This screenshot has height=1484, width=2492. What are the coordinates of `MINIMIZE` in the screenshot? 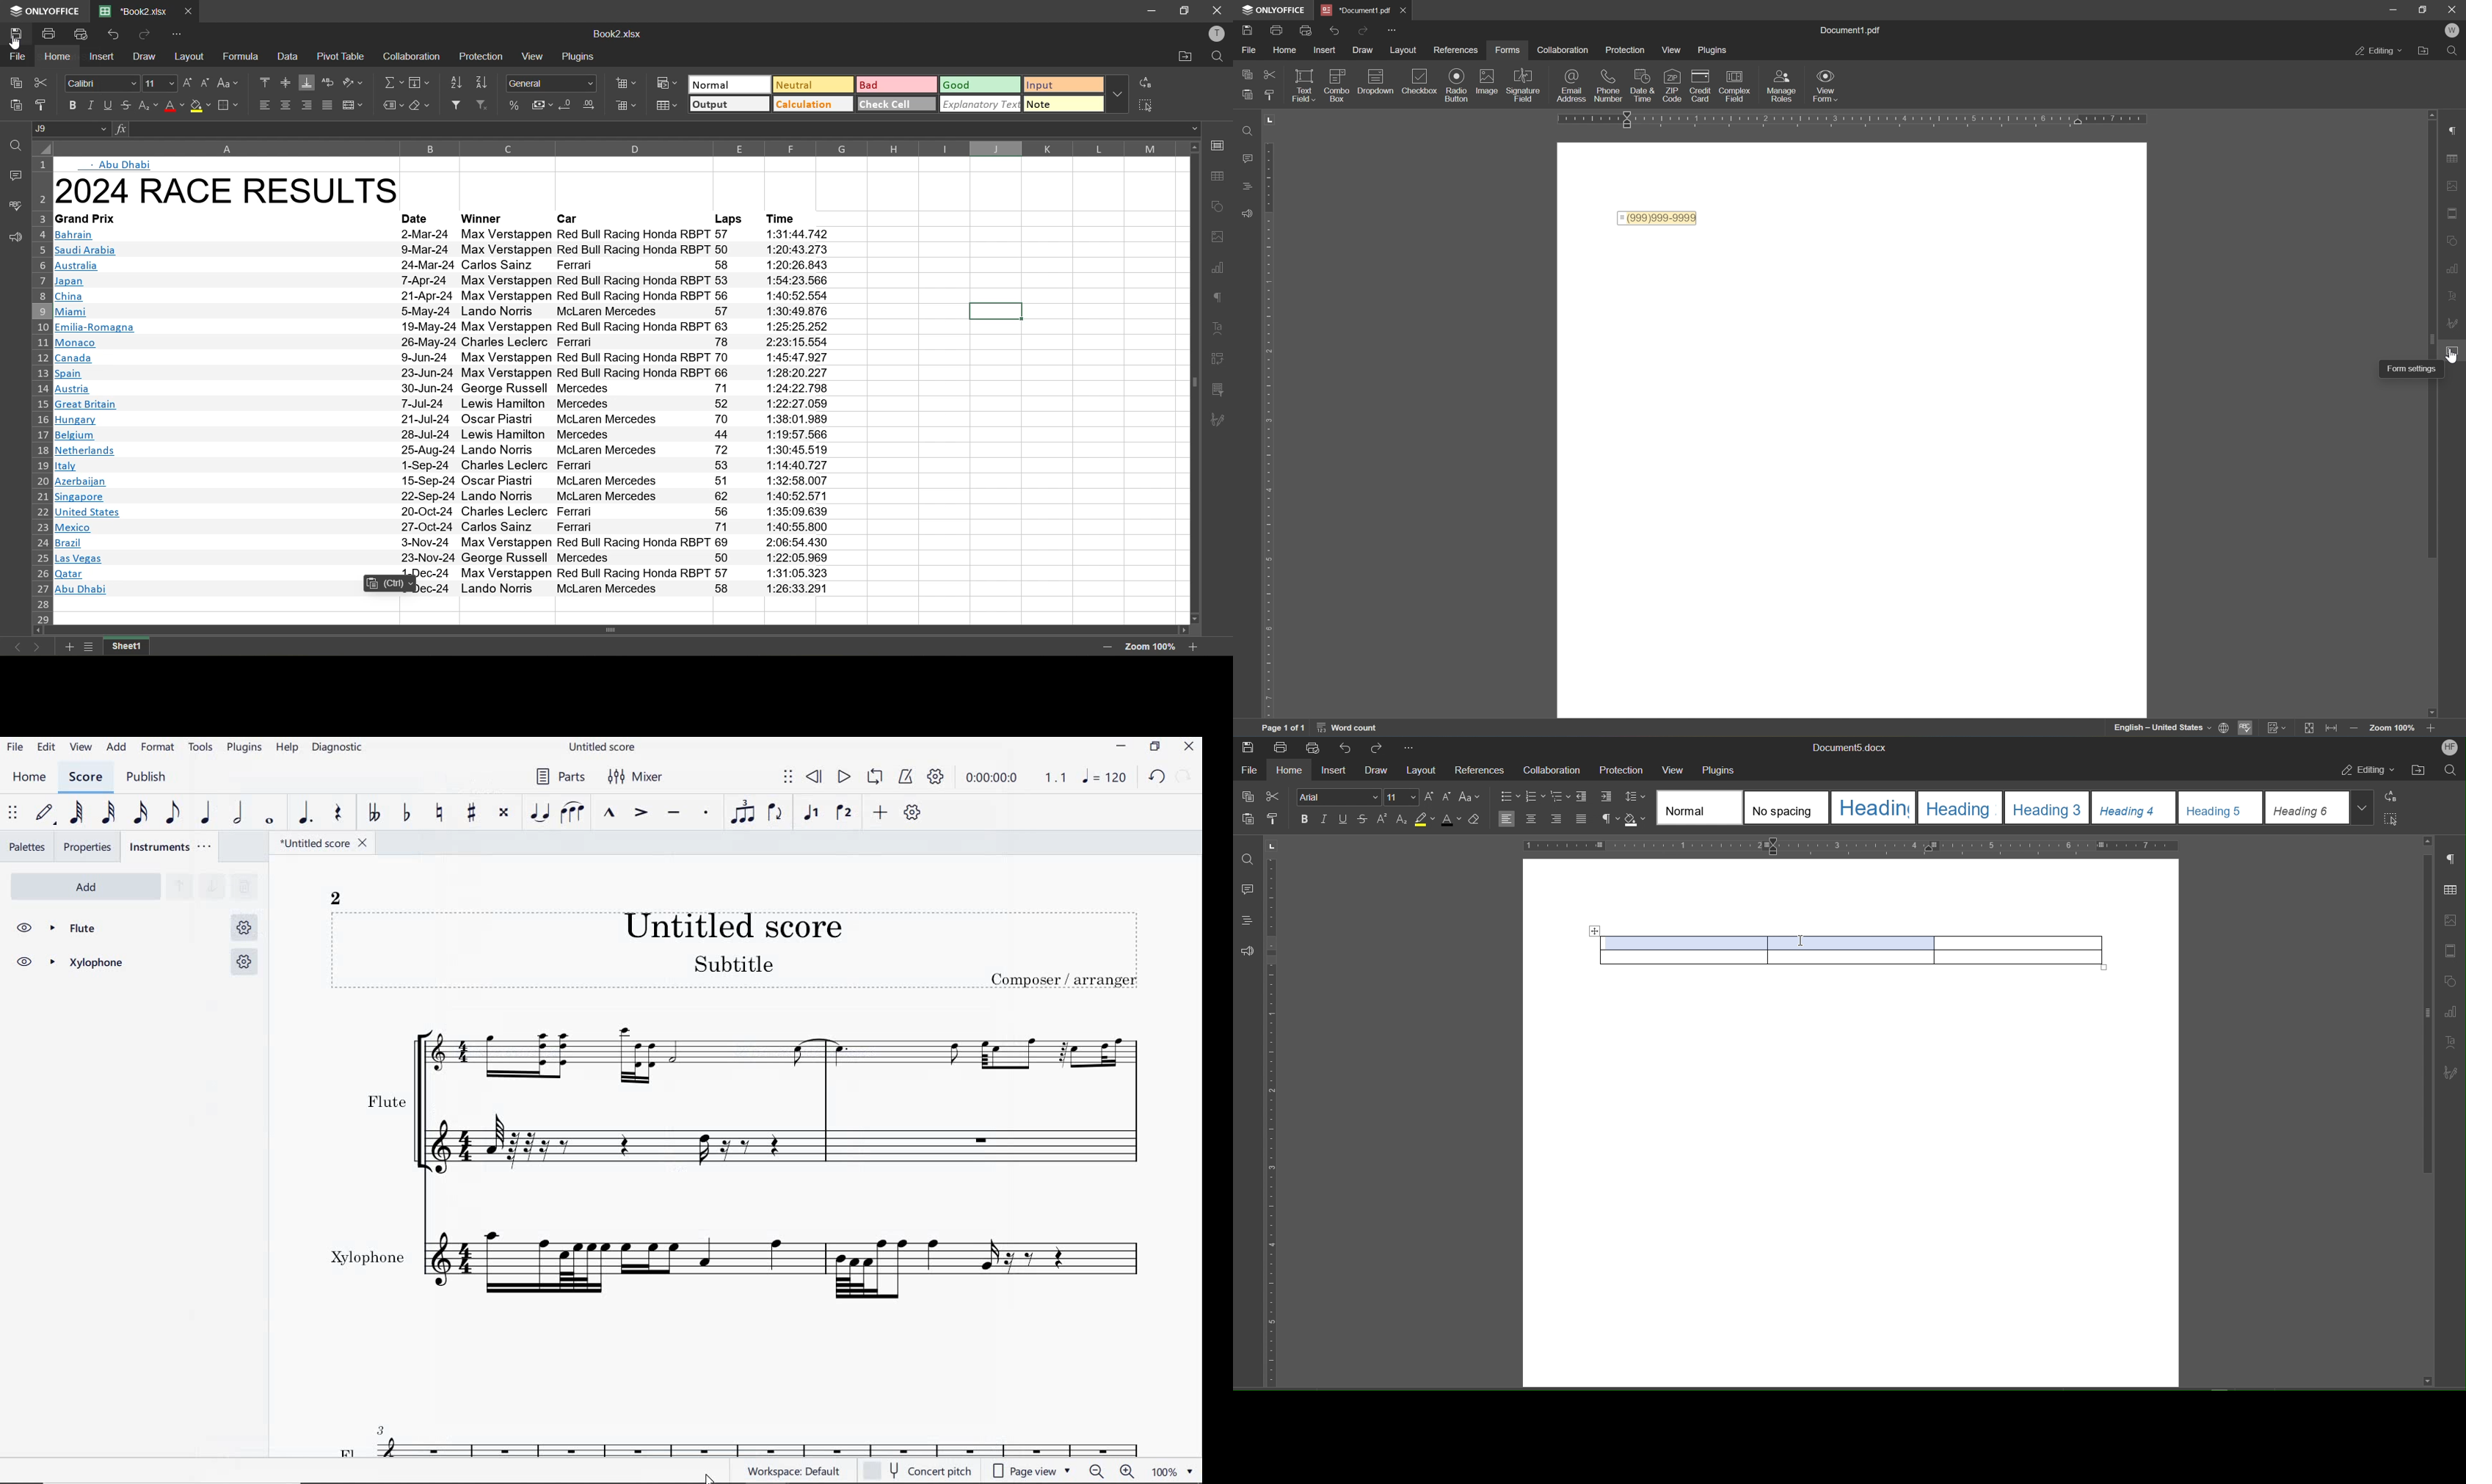 It's located at (1120, 746).